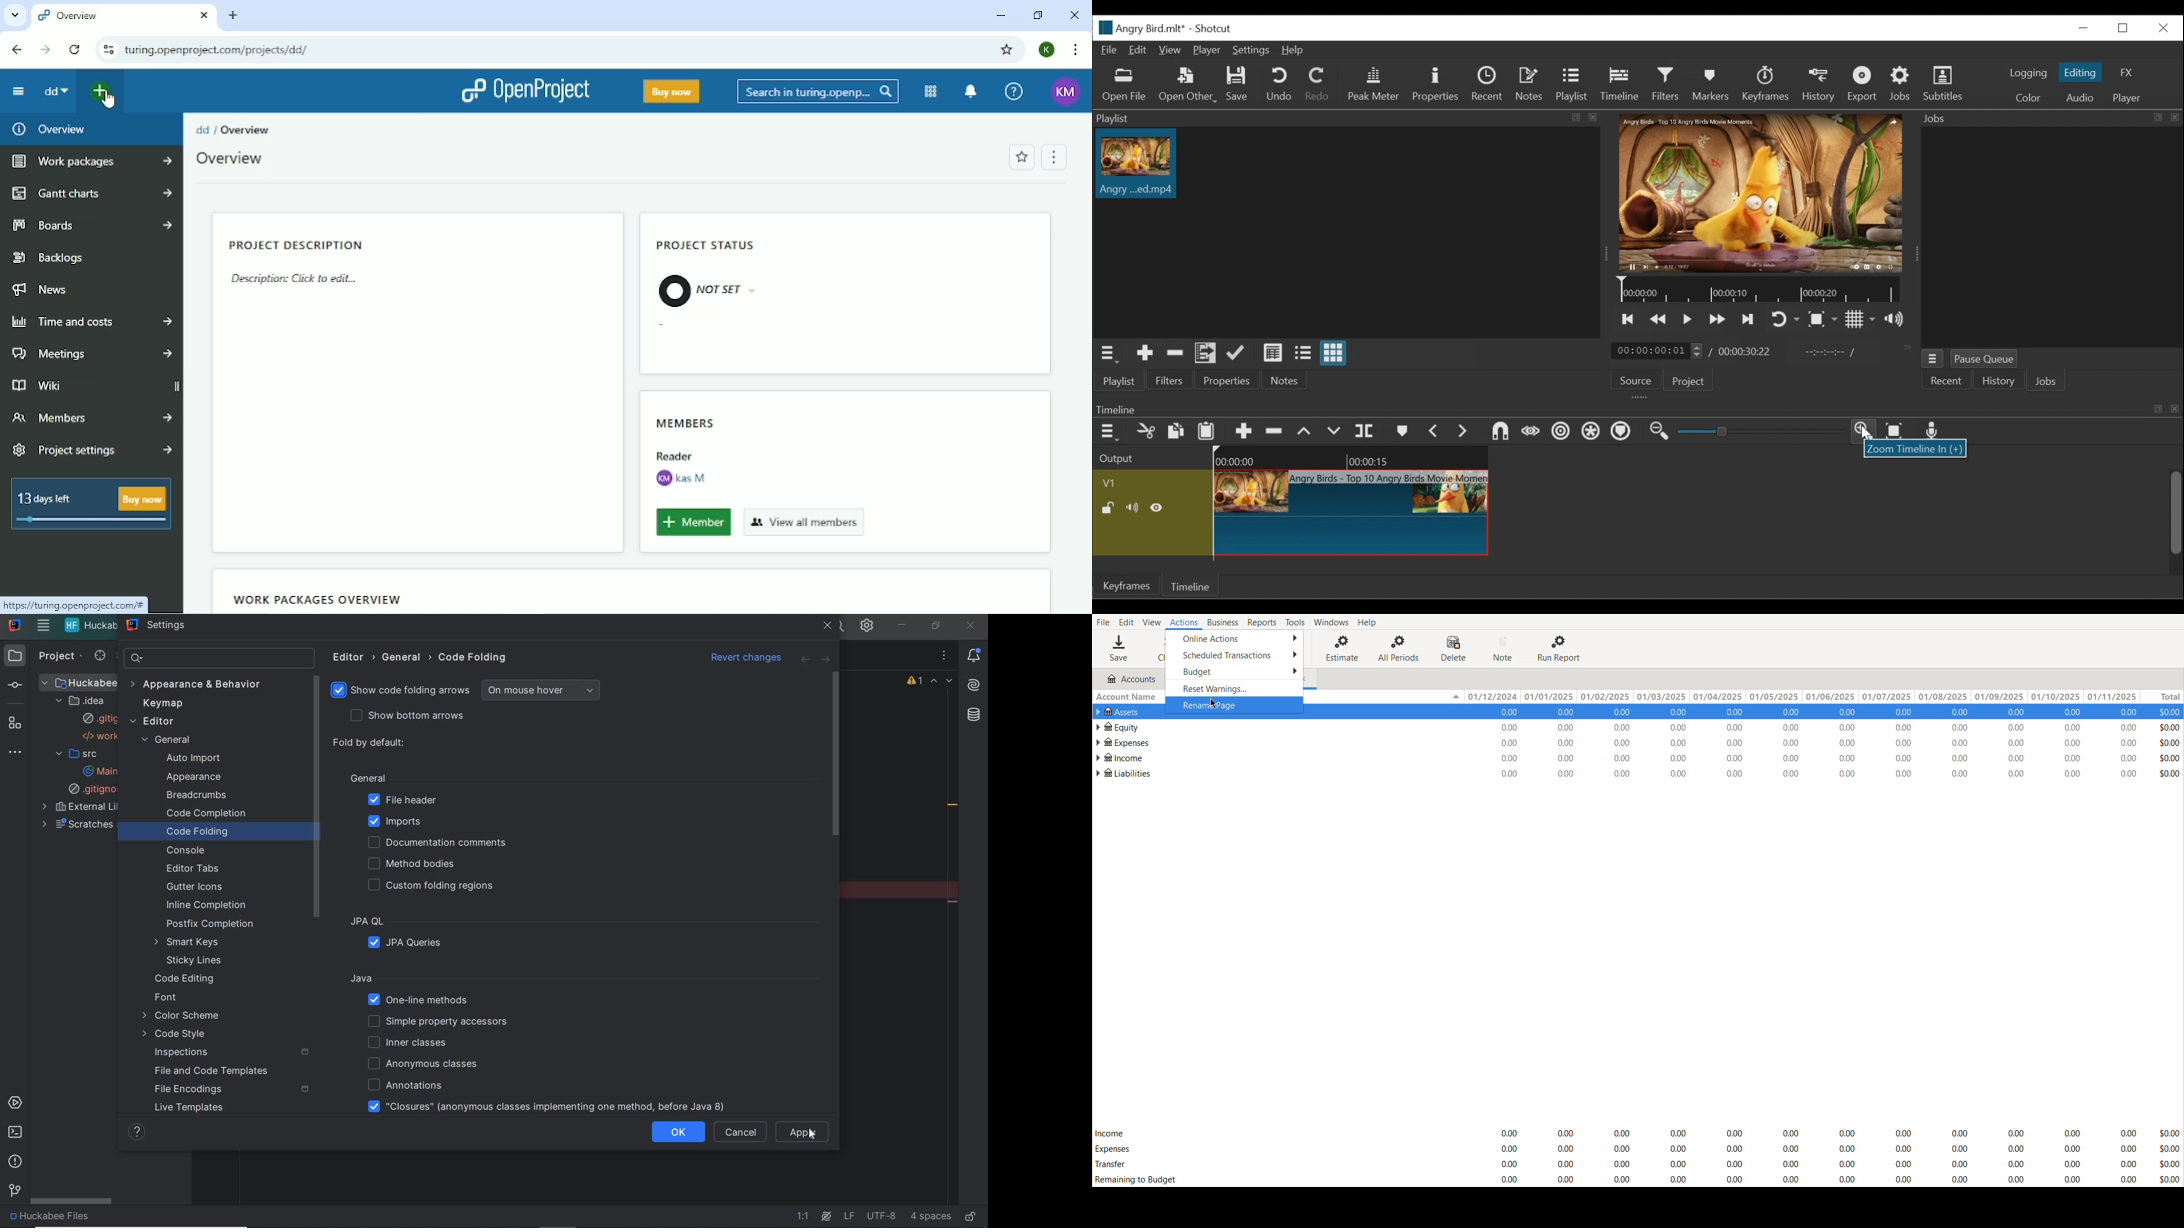 This screenshot has width=2184, height=1232. Describe the element at coordinates (837, 758) in the screenshot. I see `scrollbar` at that location.